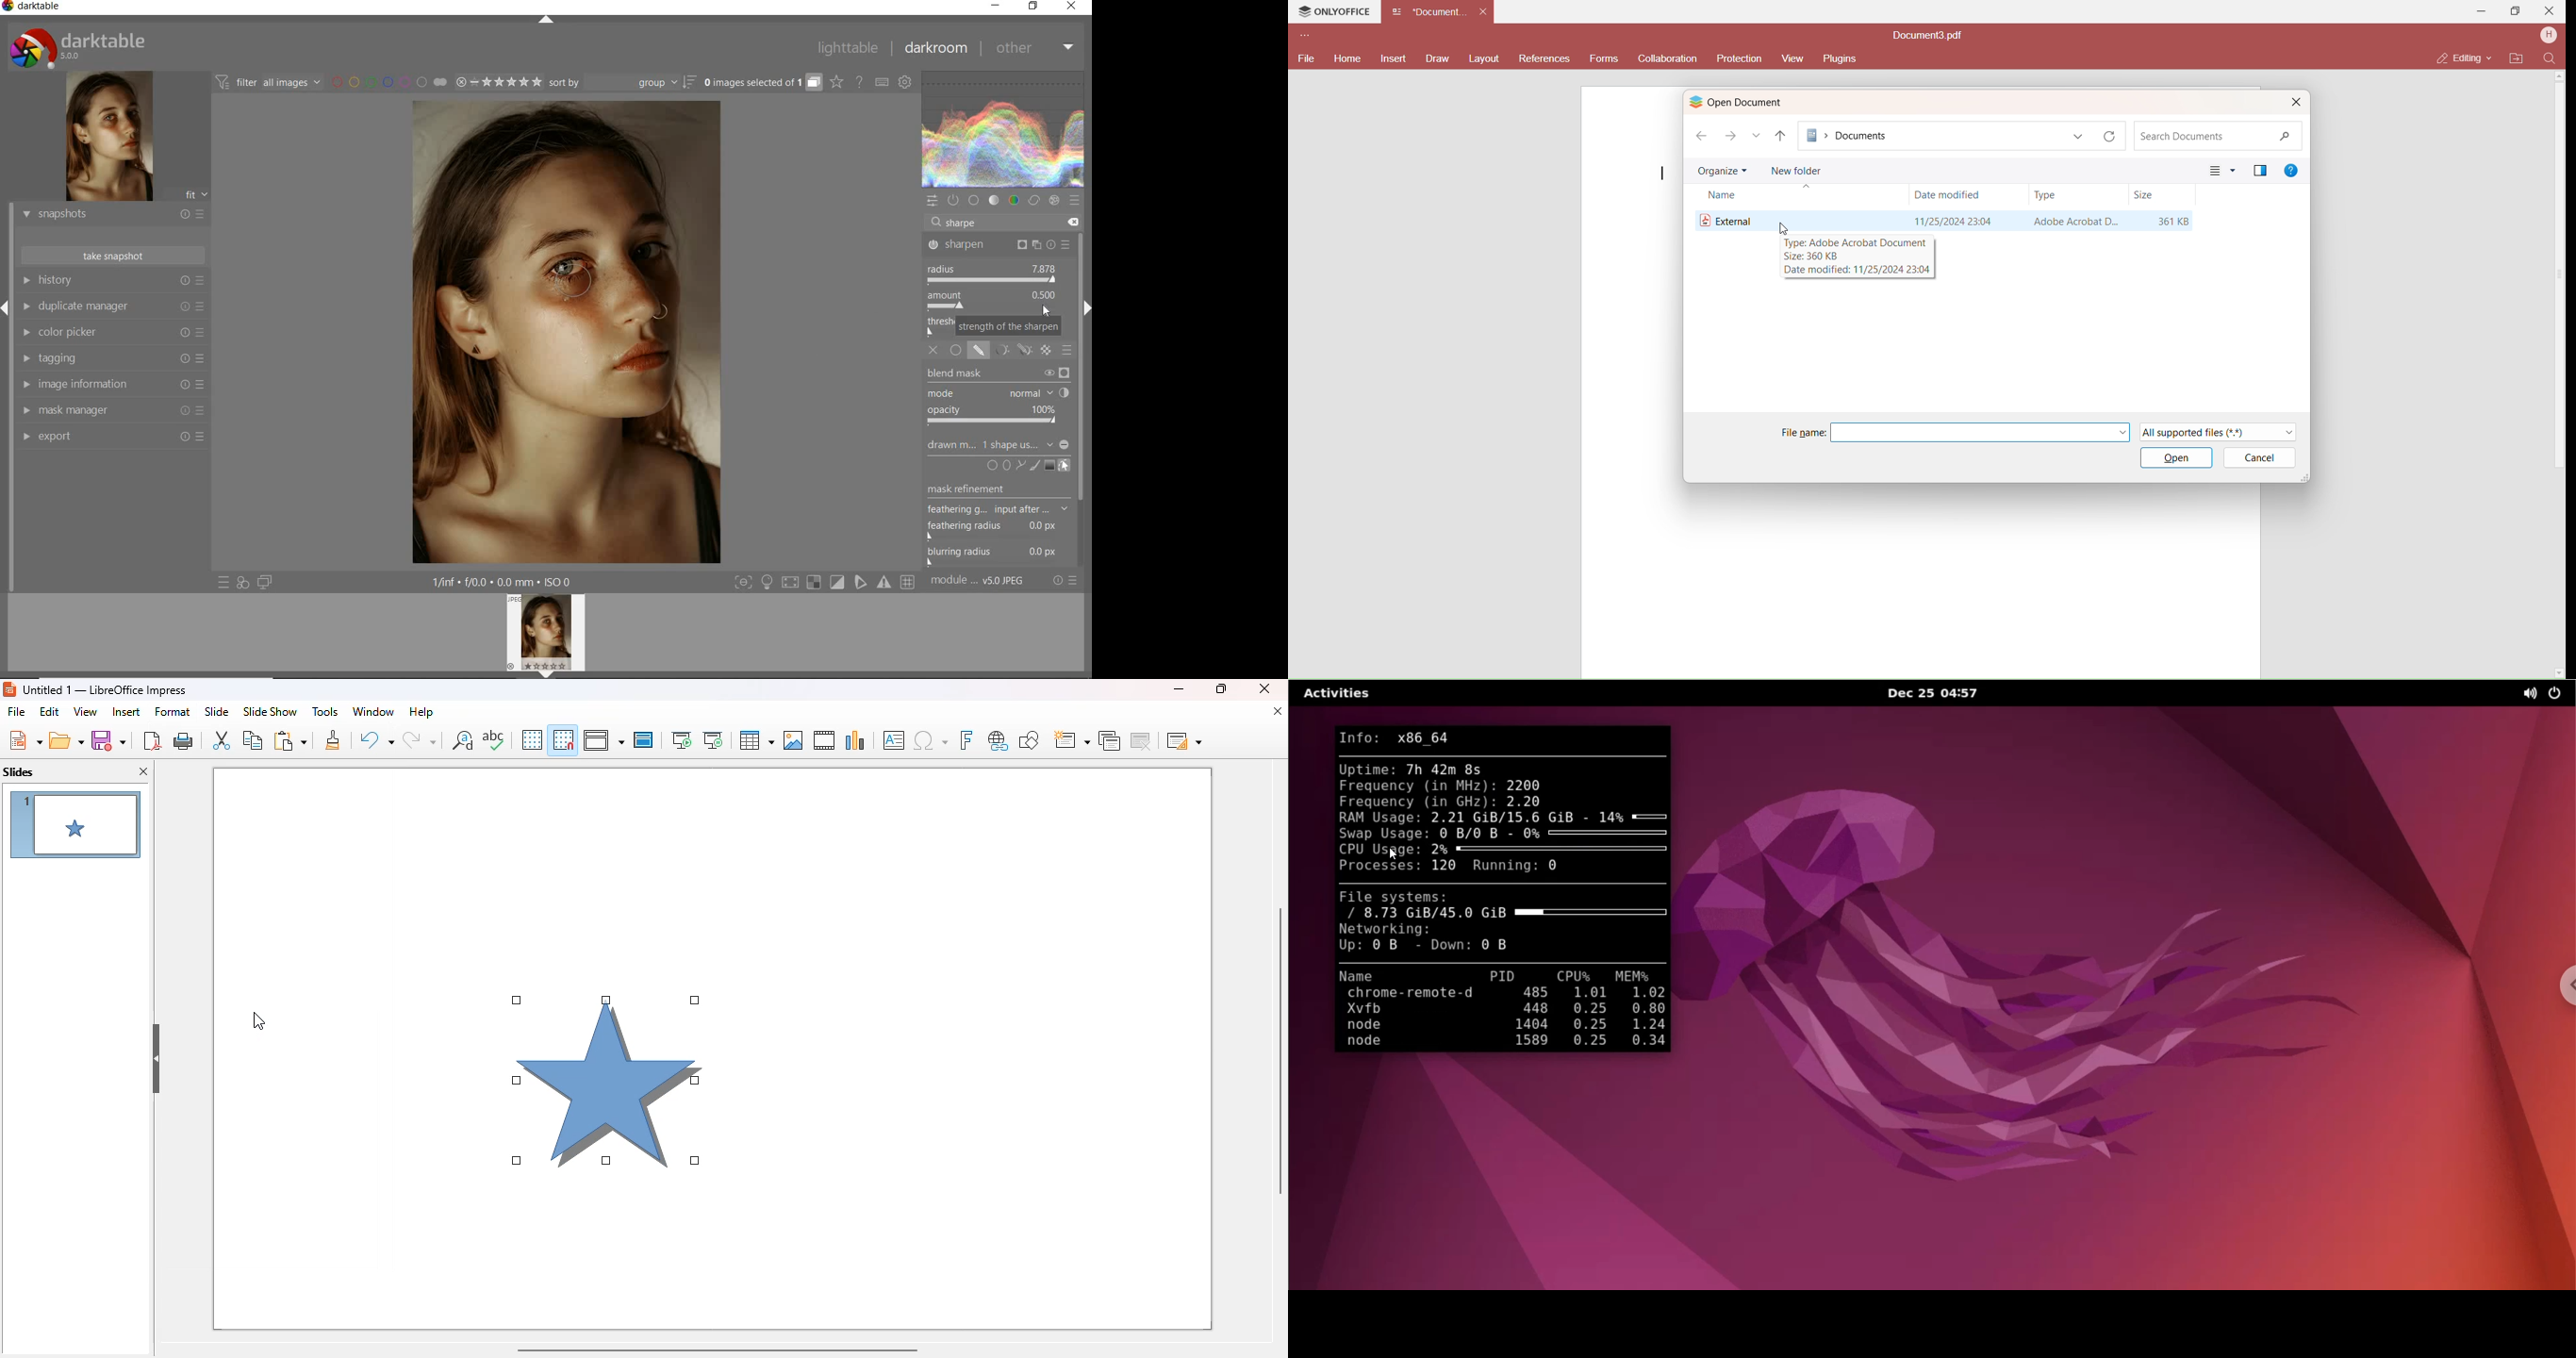 The width and height of the screenshot is (2576, 1372). What do you see at coordinates (999, 375) in the screenshot?
I see `BLEND MASK` at bounding box center [999, 375].